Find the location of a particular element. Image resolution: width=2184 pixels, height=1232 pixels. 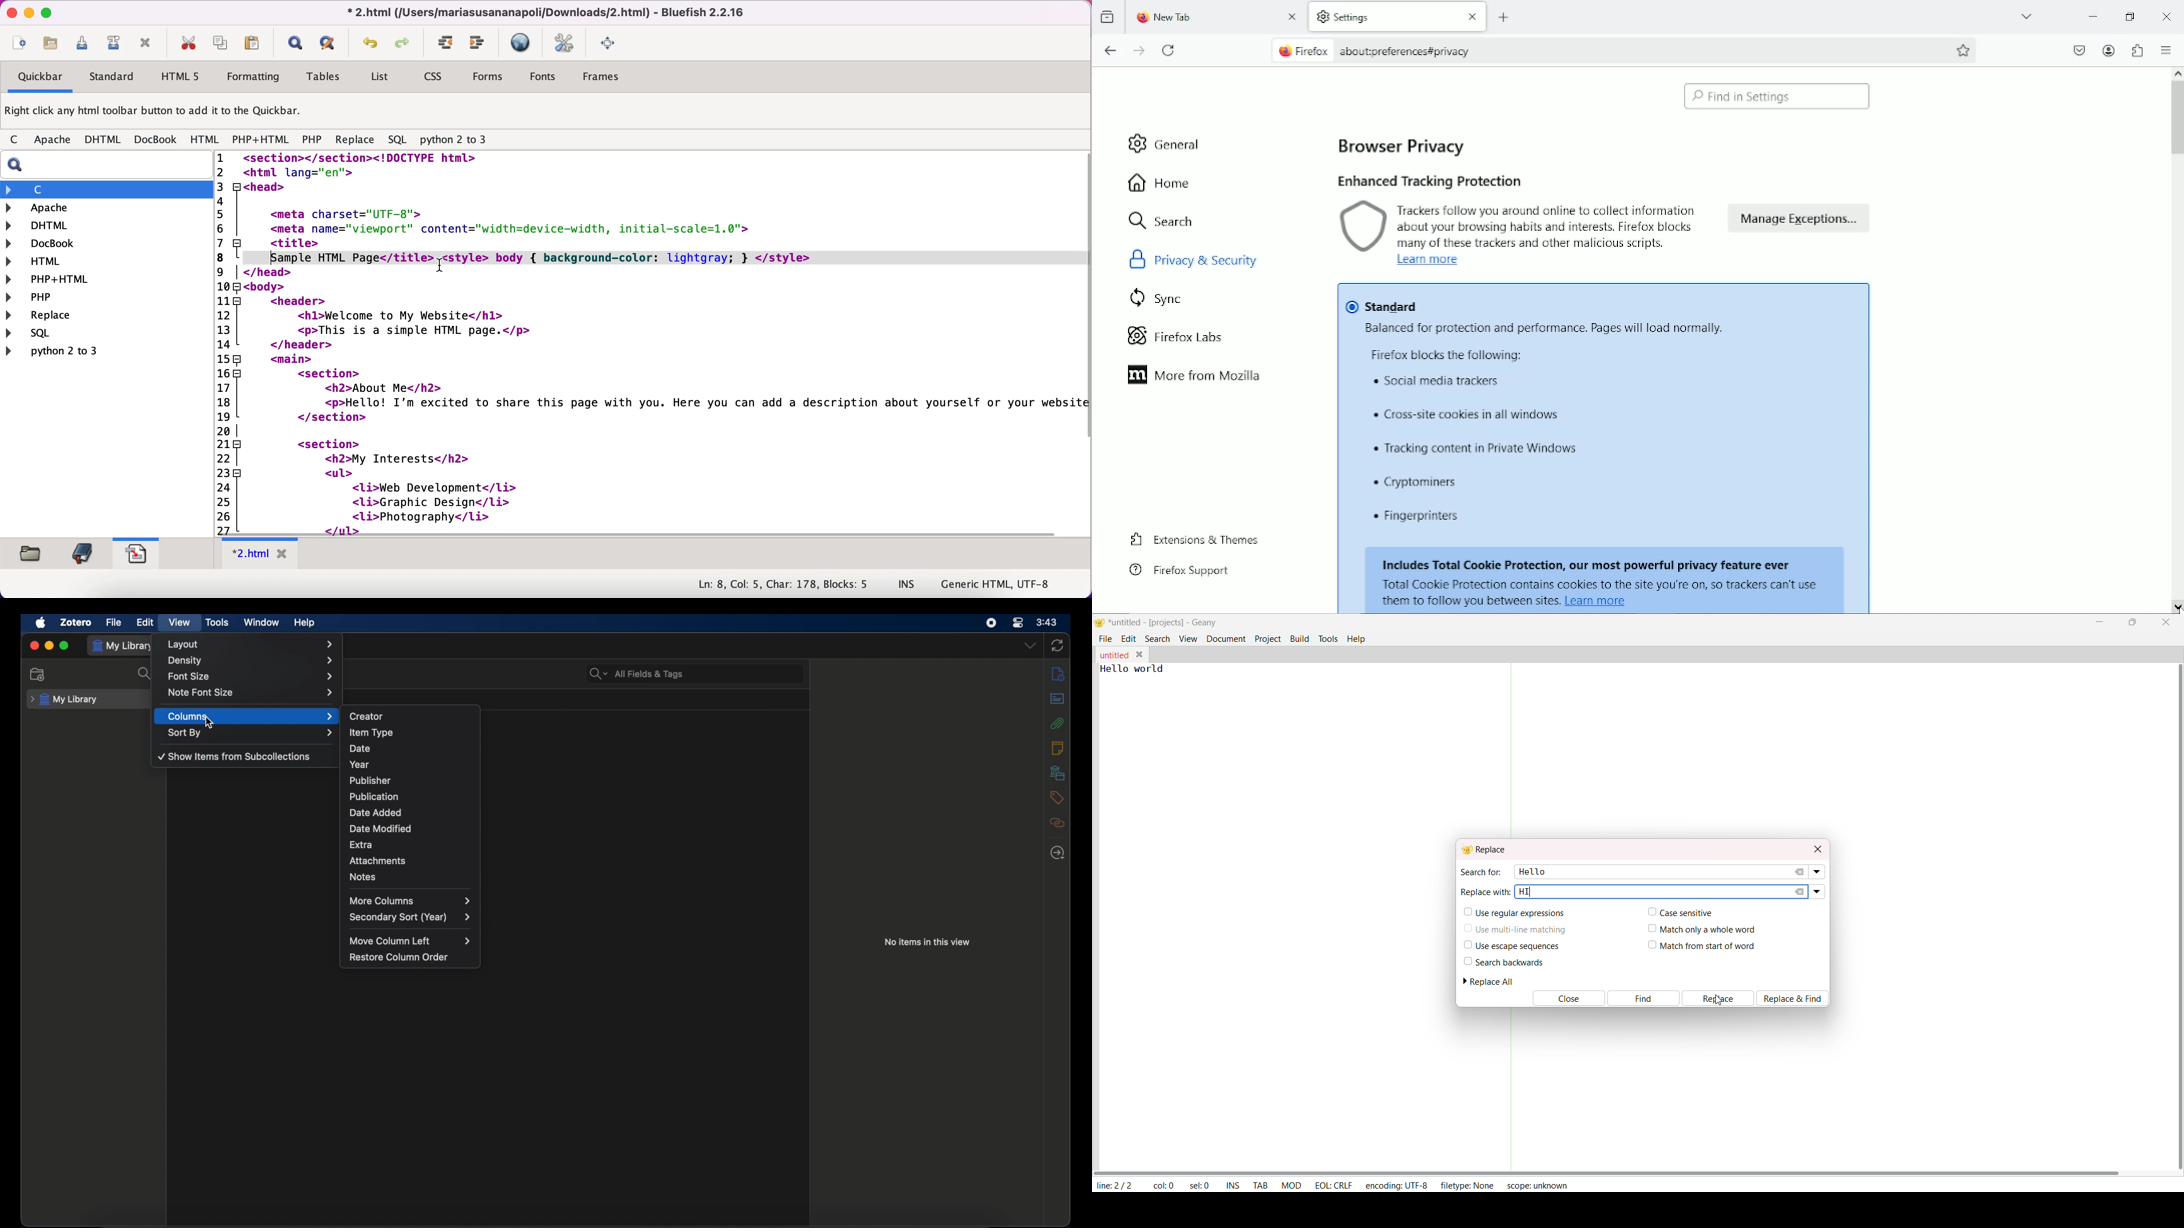

match only a whole word is located at coordinates (1704, 929).